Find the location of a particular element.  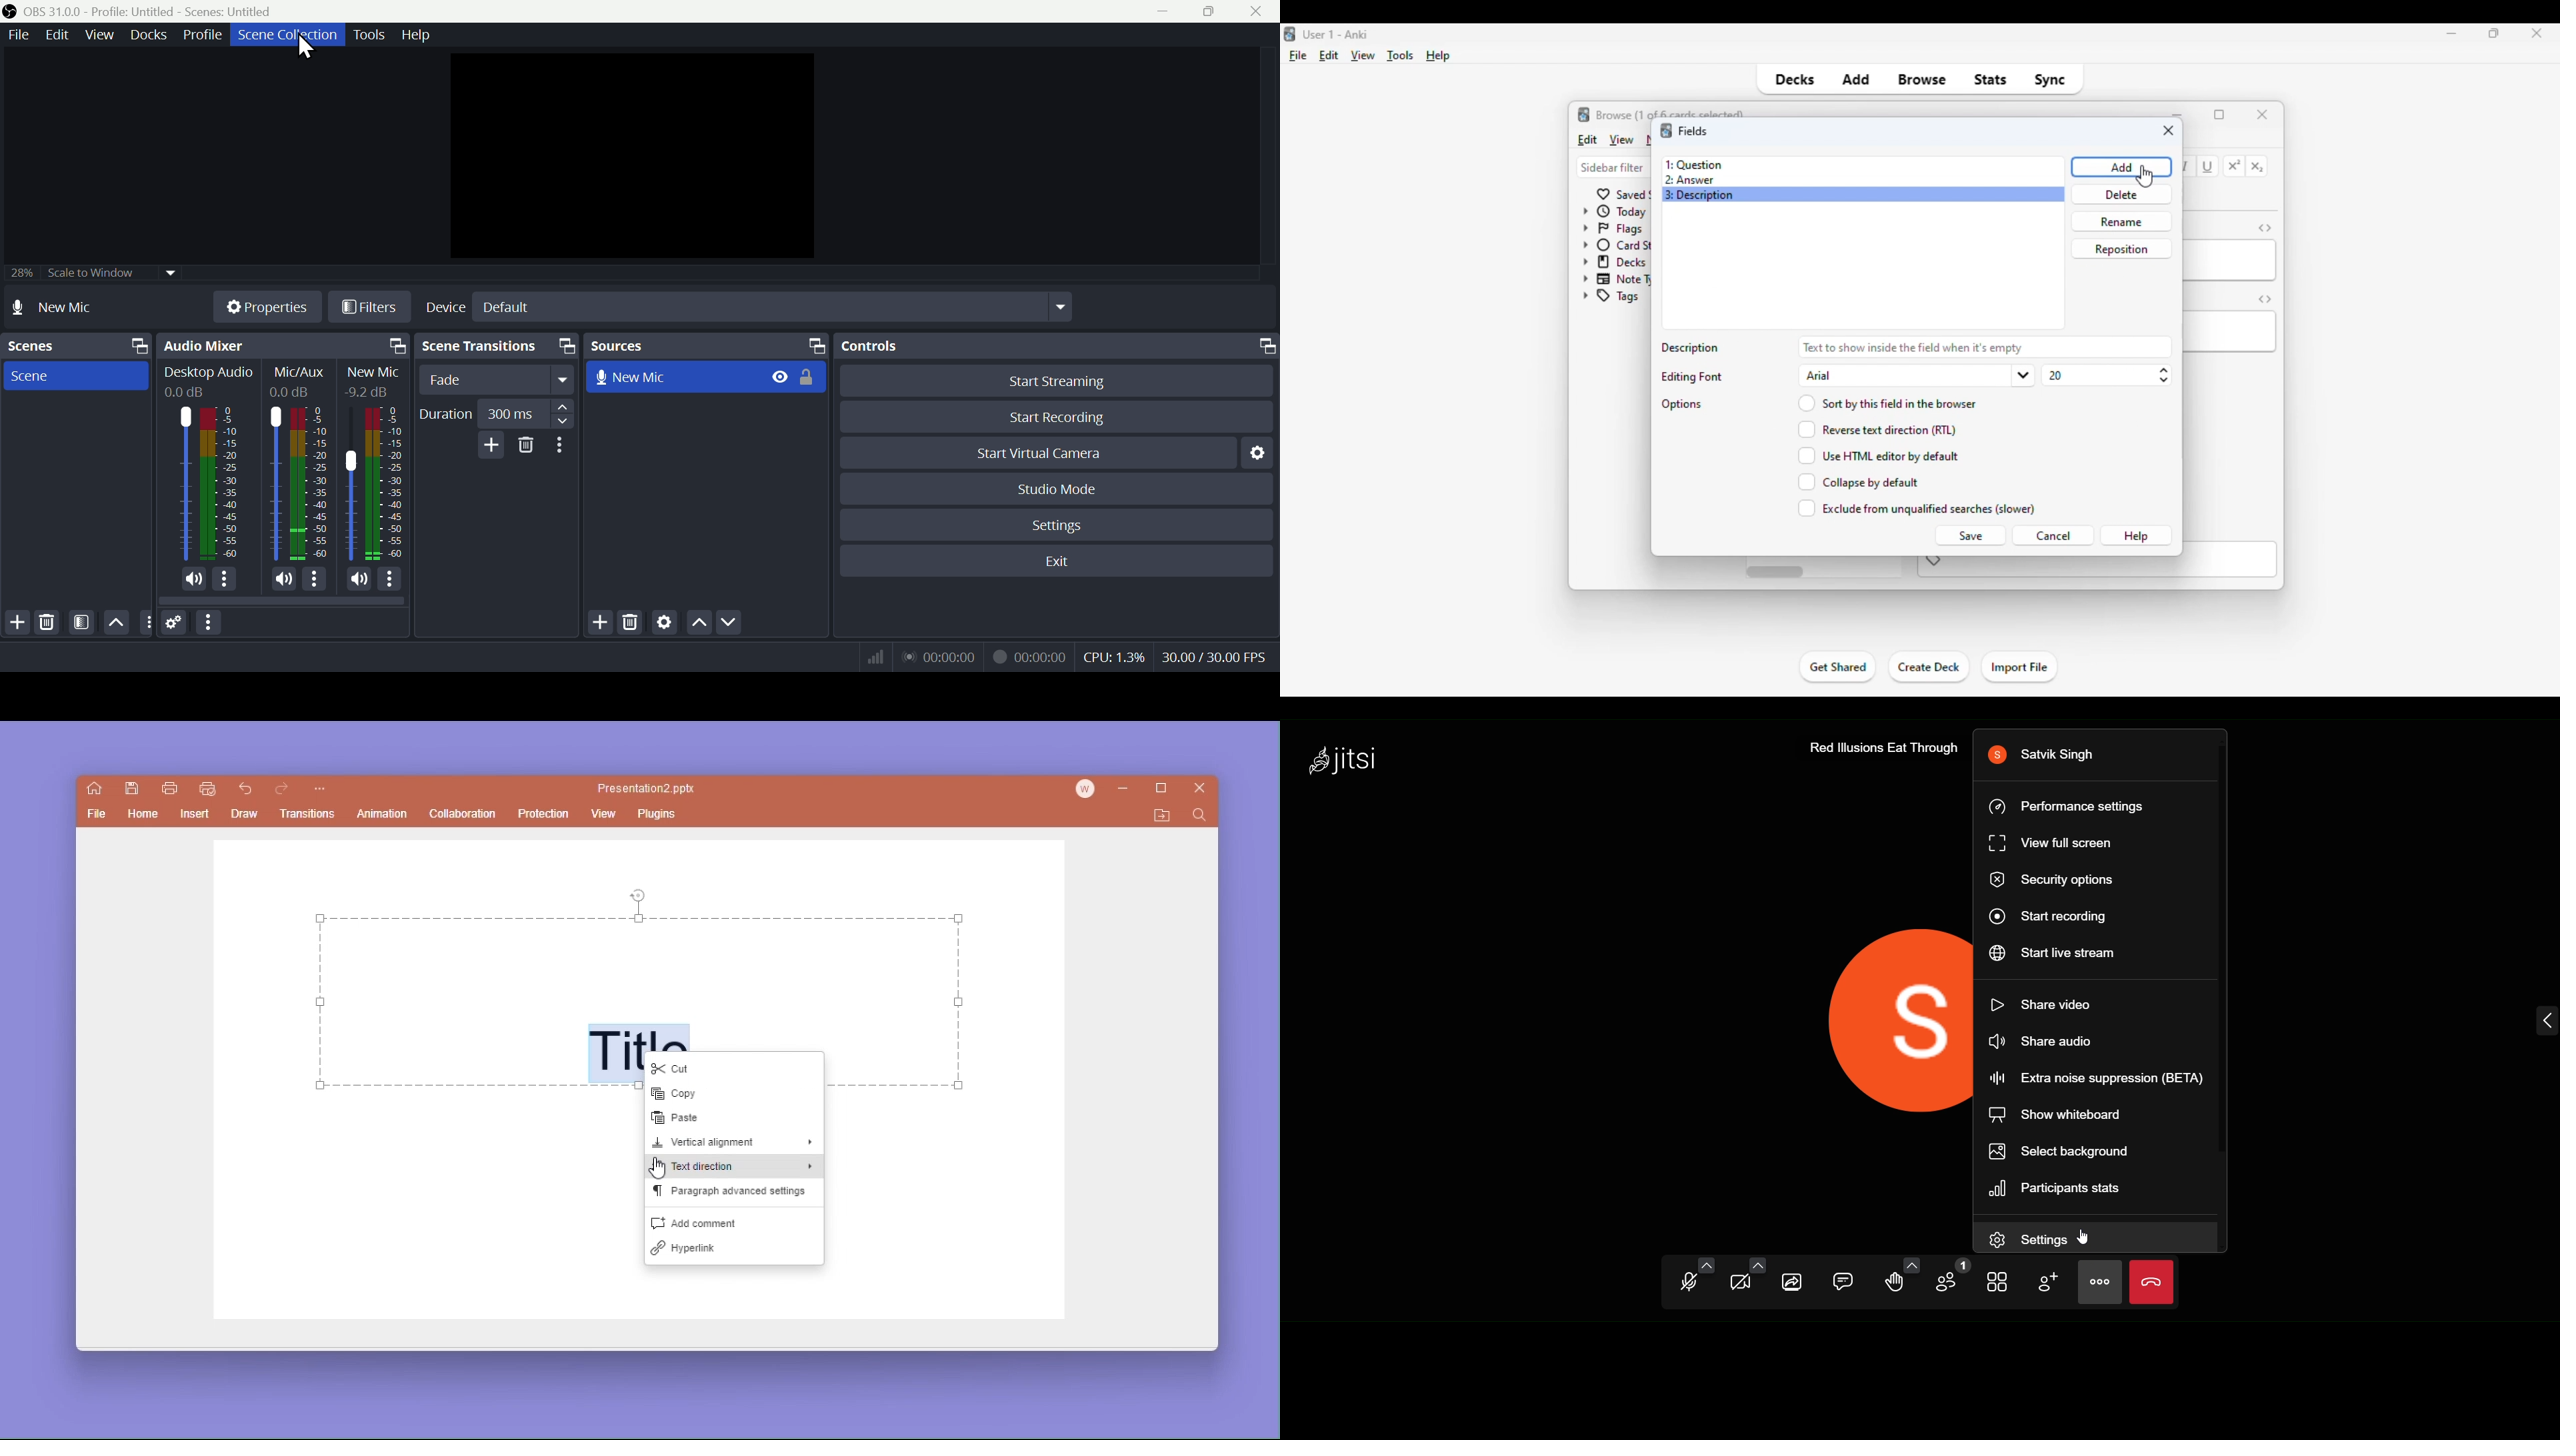

Sources is located at coordinates (707, 344).